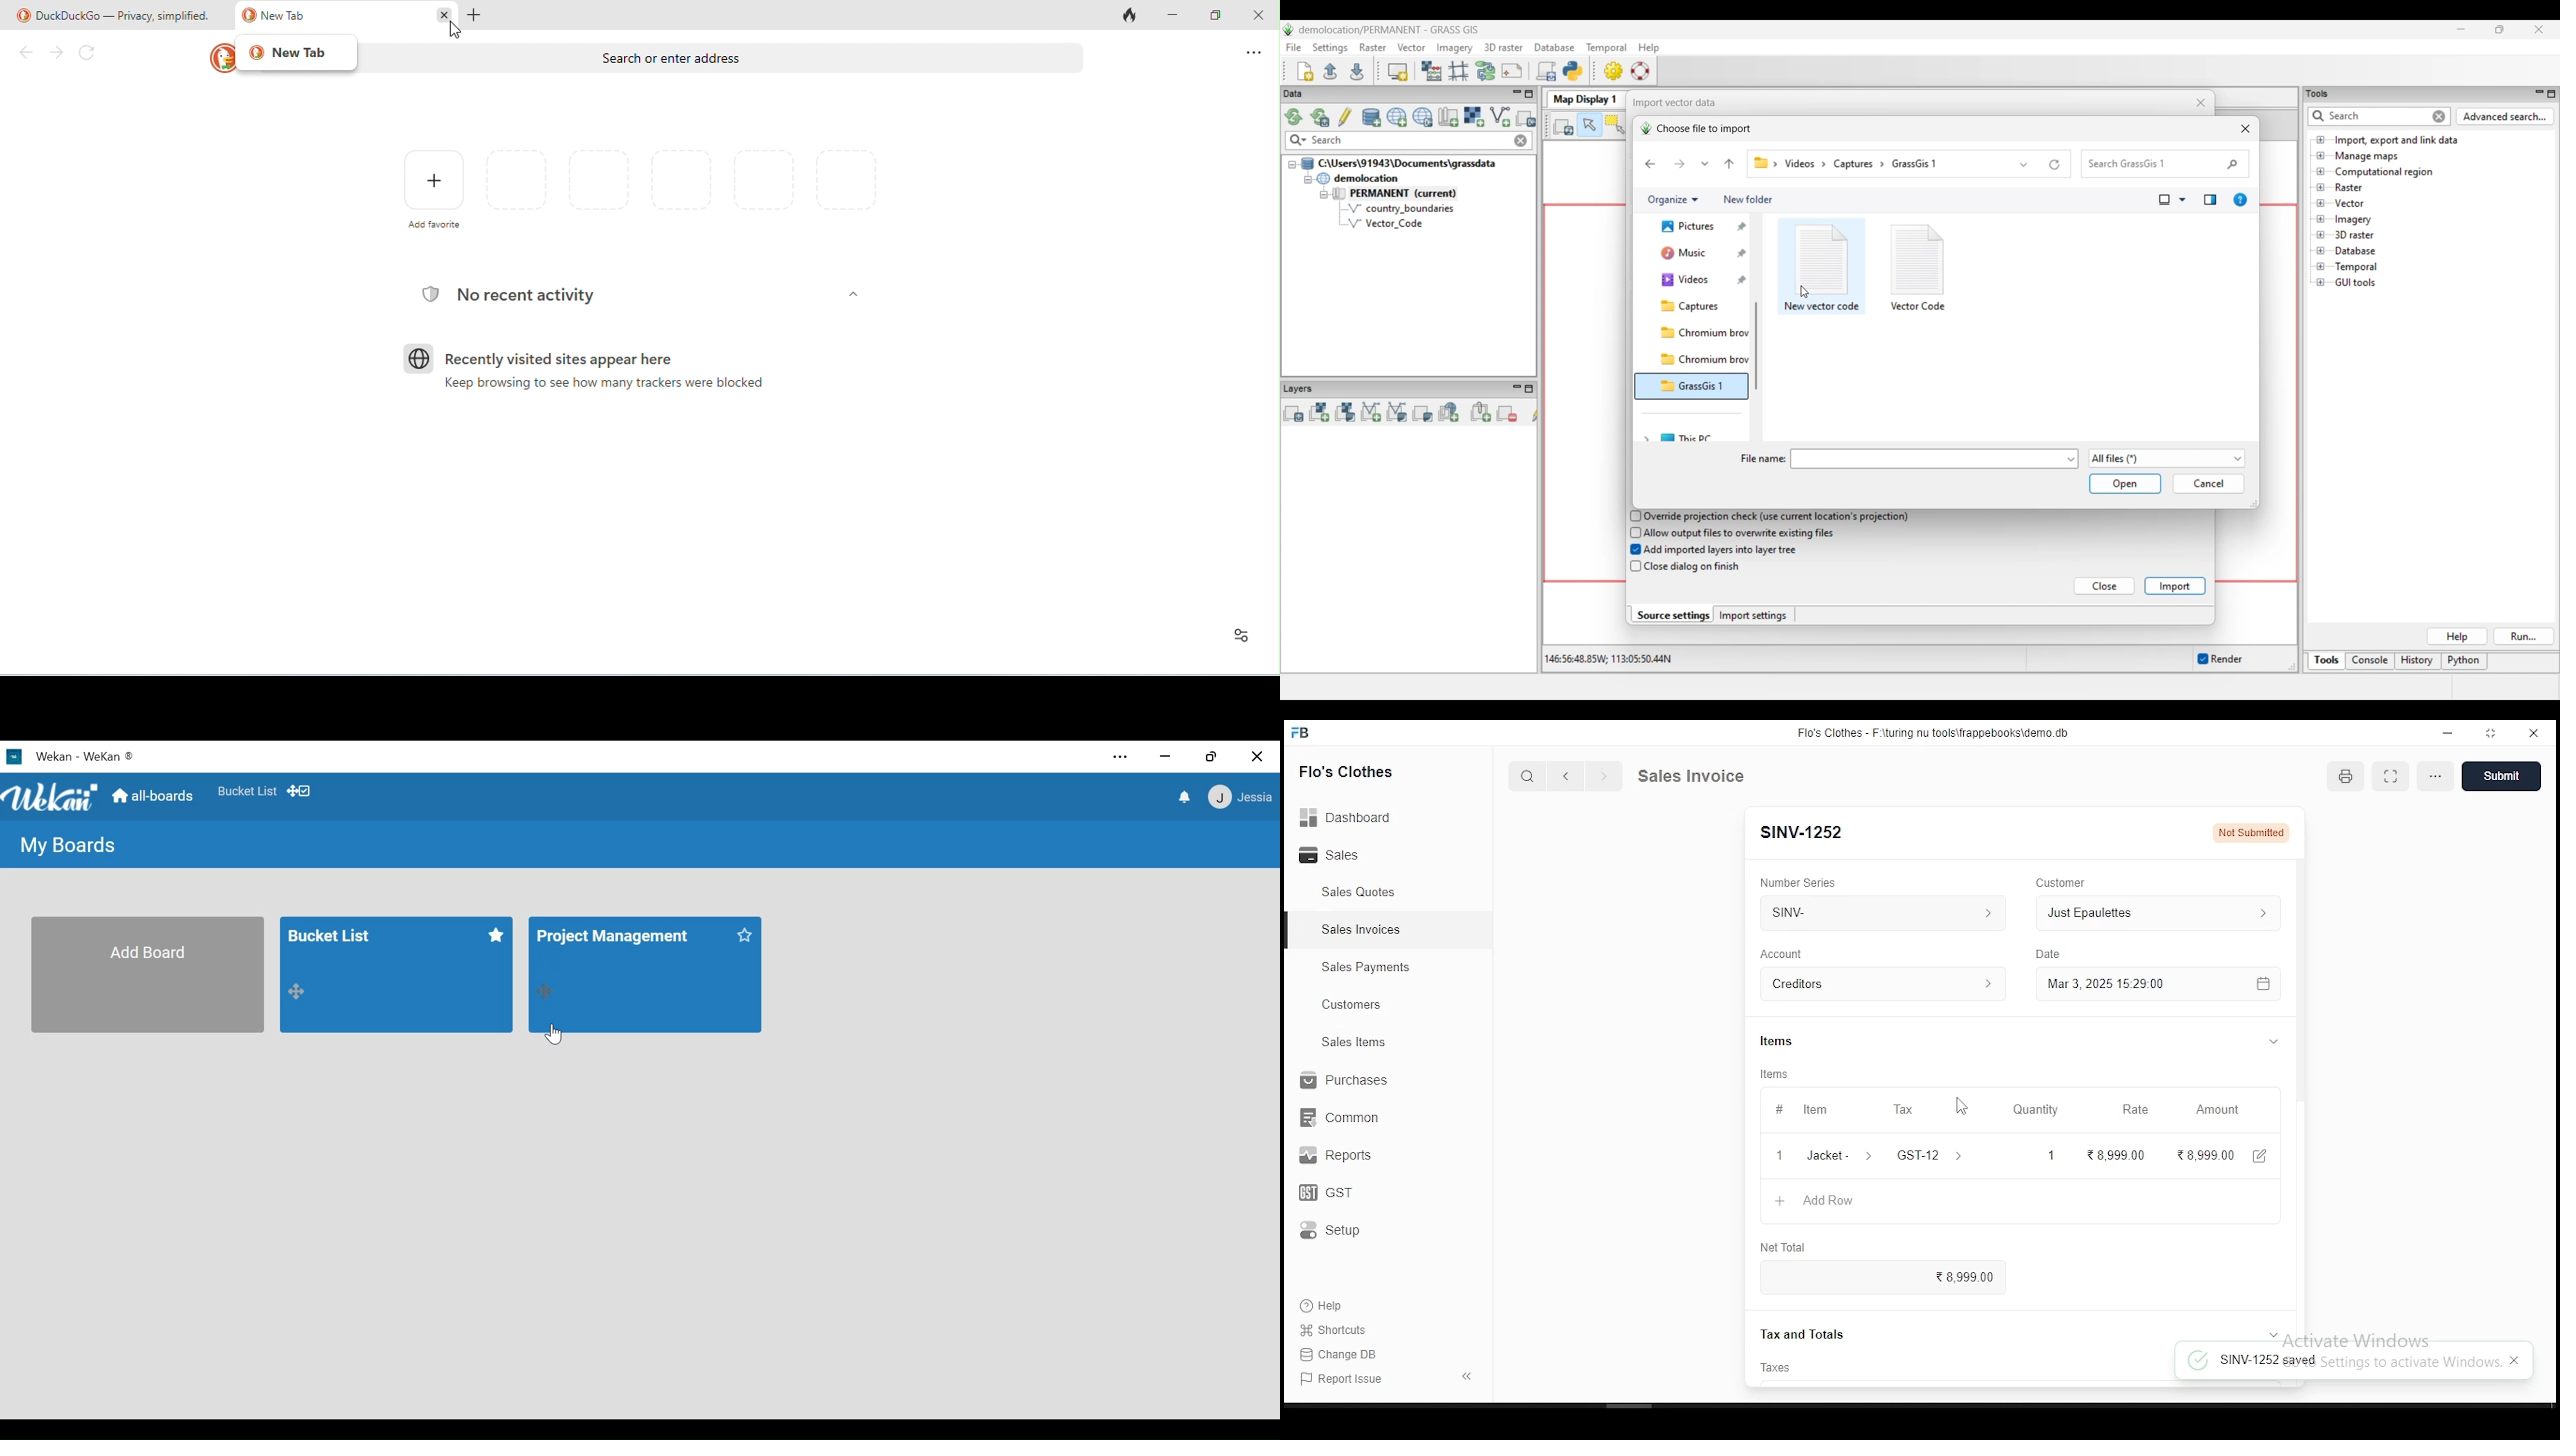 The width and height of the screenshot is (2576, 1456). Describe the element at coordinates (1315, 732) in the screenshot. I see `FB` at that location.